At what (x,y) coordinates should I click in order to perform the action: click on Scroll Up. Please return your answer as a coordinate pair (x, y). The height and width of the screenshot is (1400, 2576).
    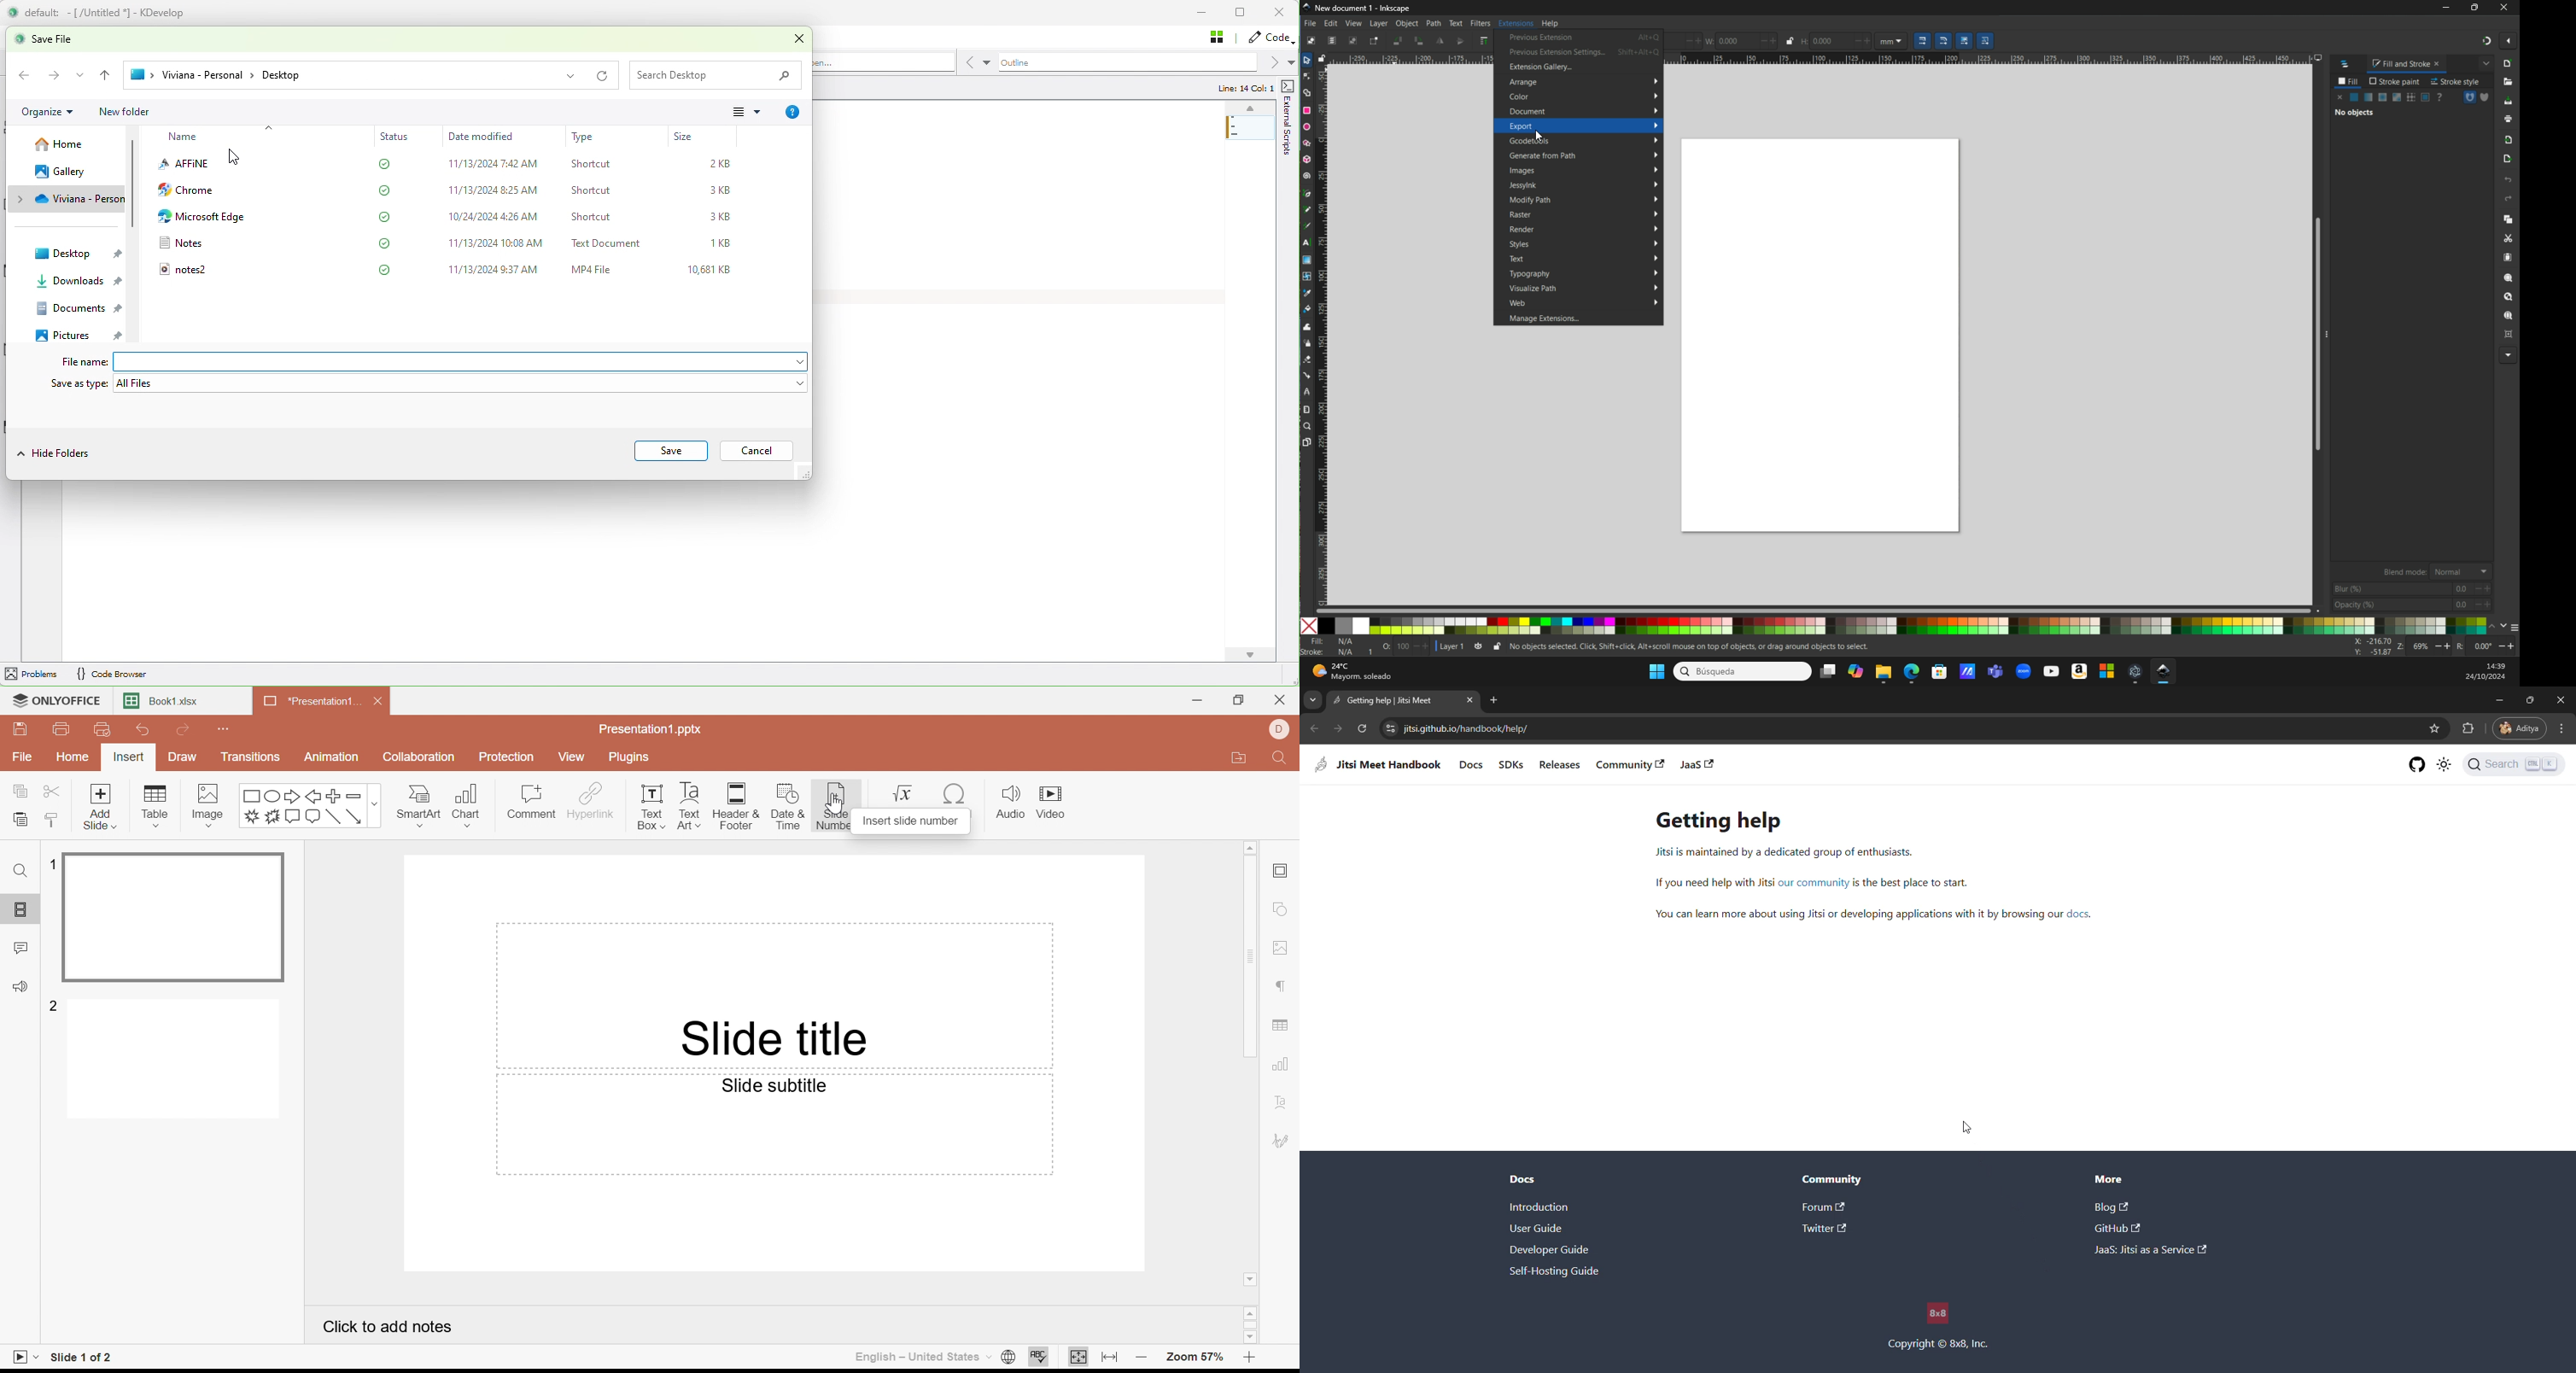
    Looking at the image, I should click on (1253, 1311).